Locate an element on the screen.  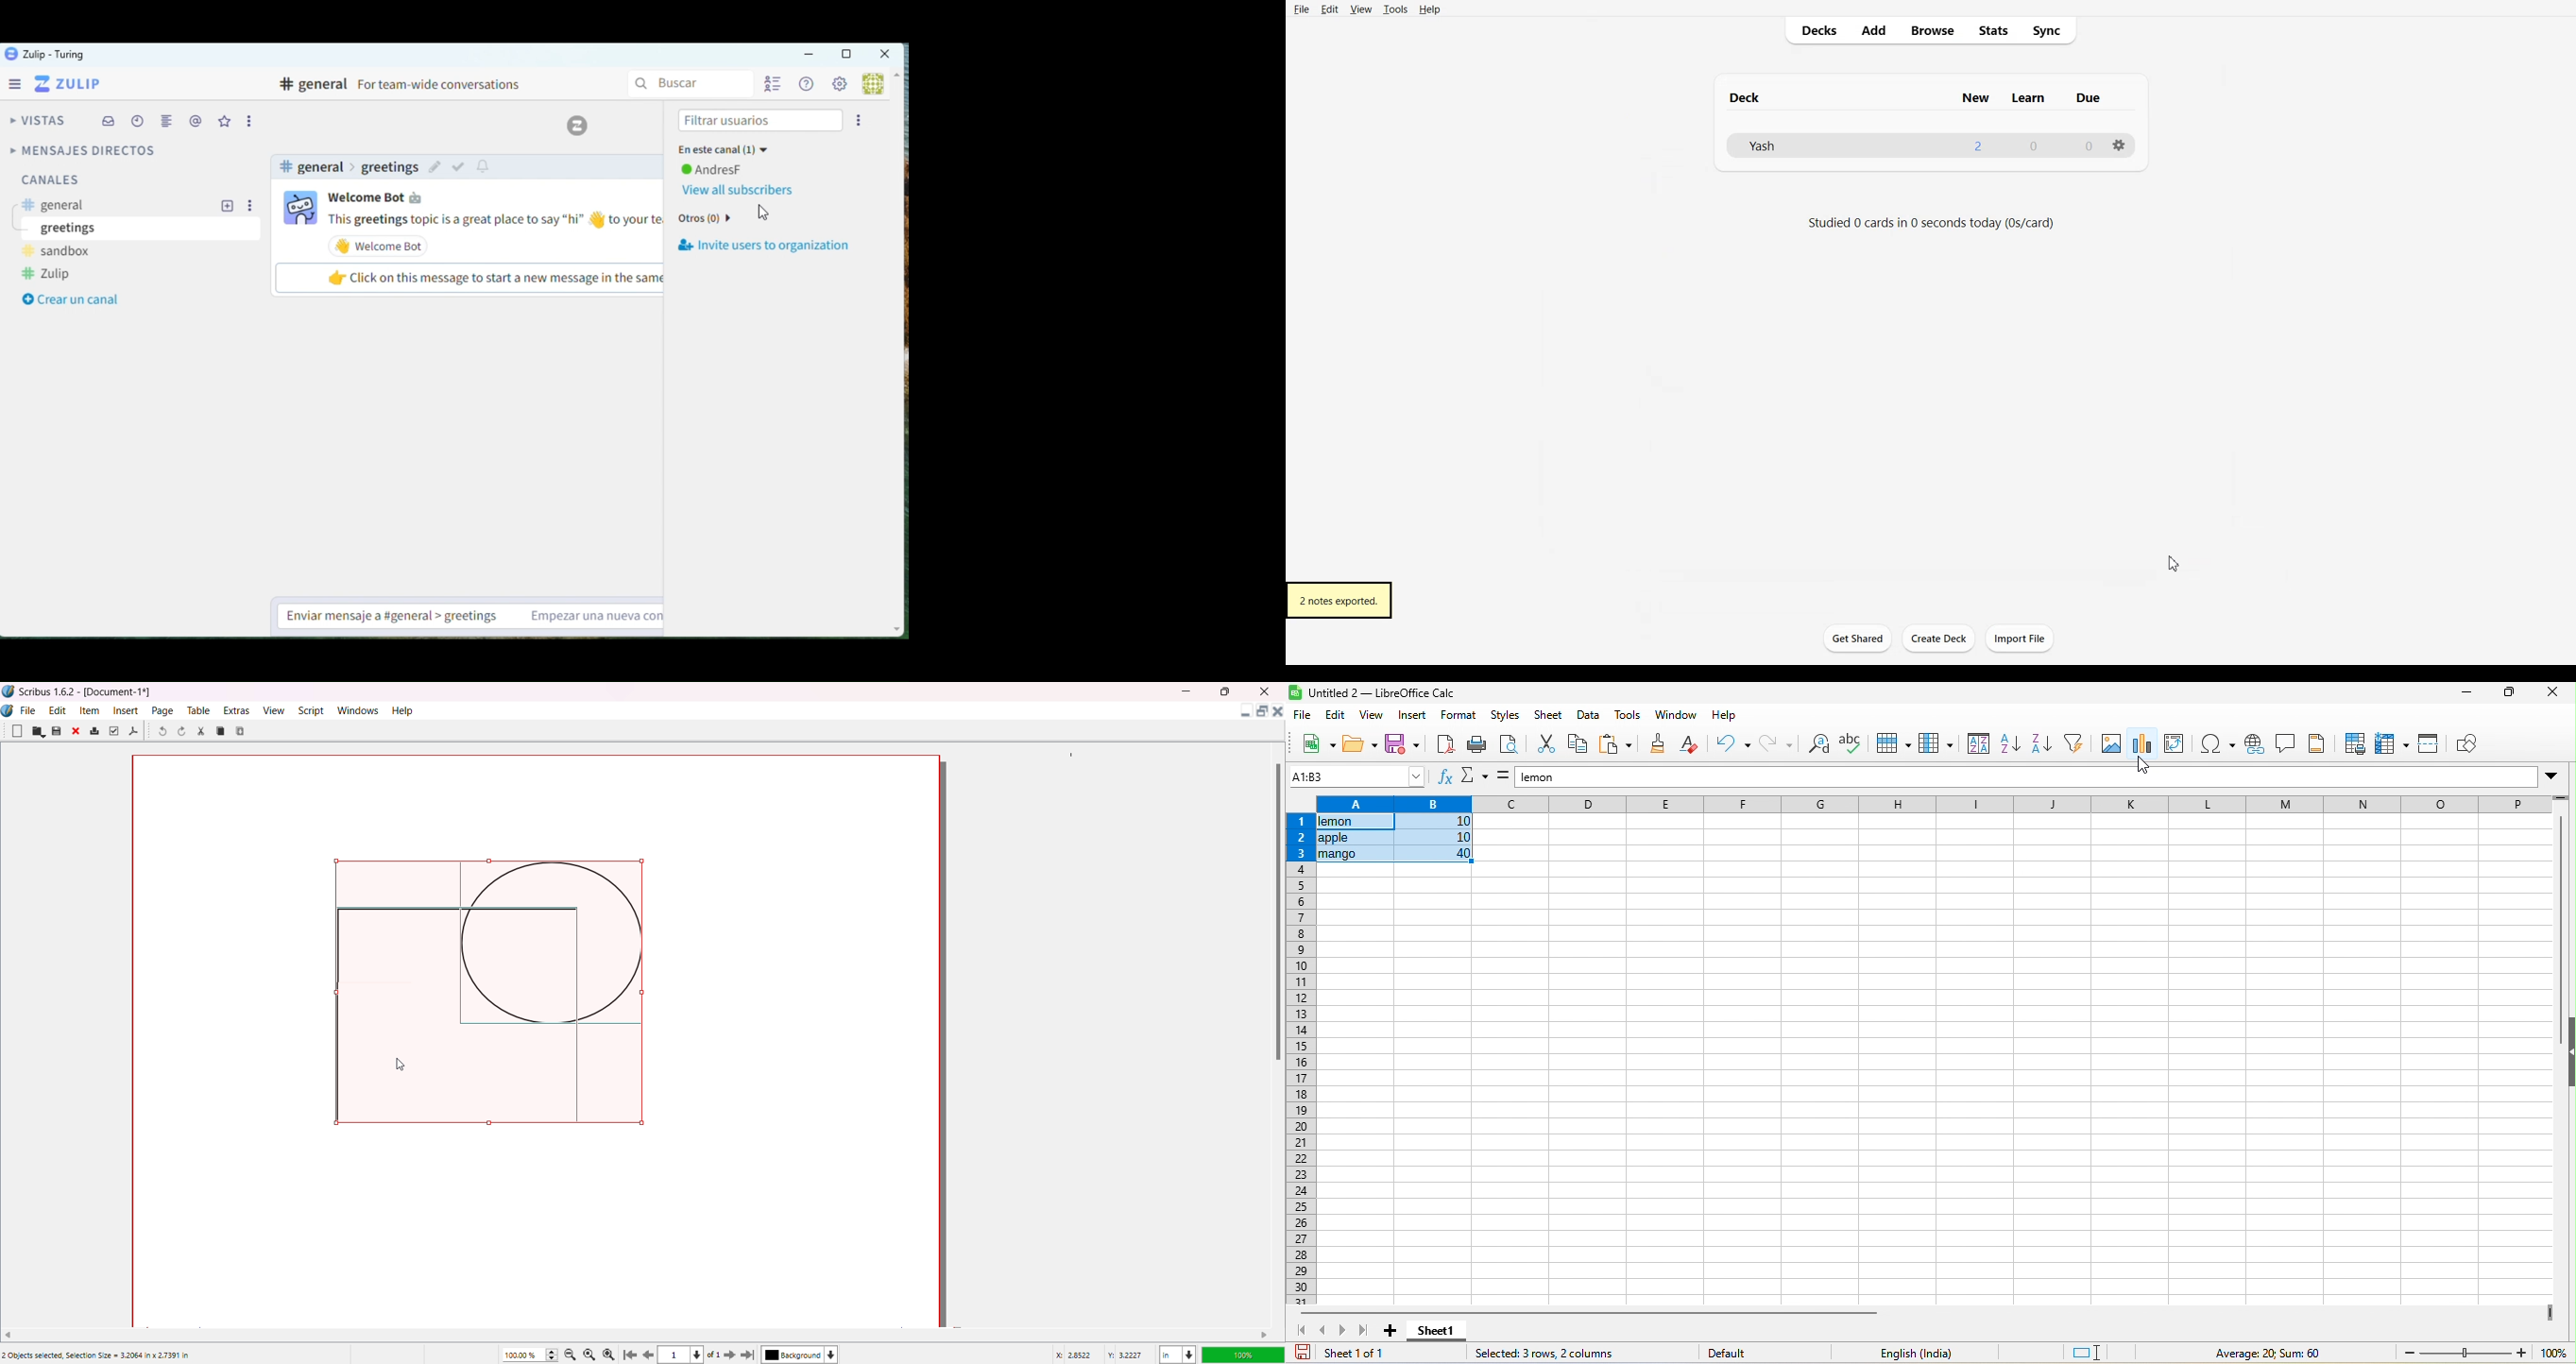
Zoom out is located at coordinates (573, 1354).